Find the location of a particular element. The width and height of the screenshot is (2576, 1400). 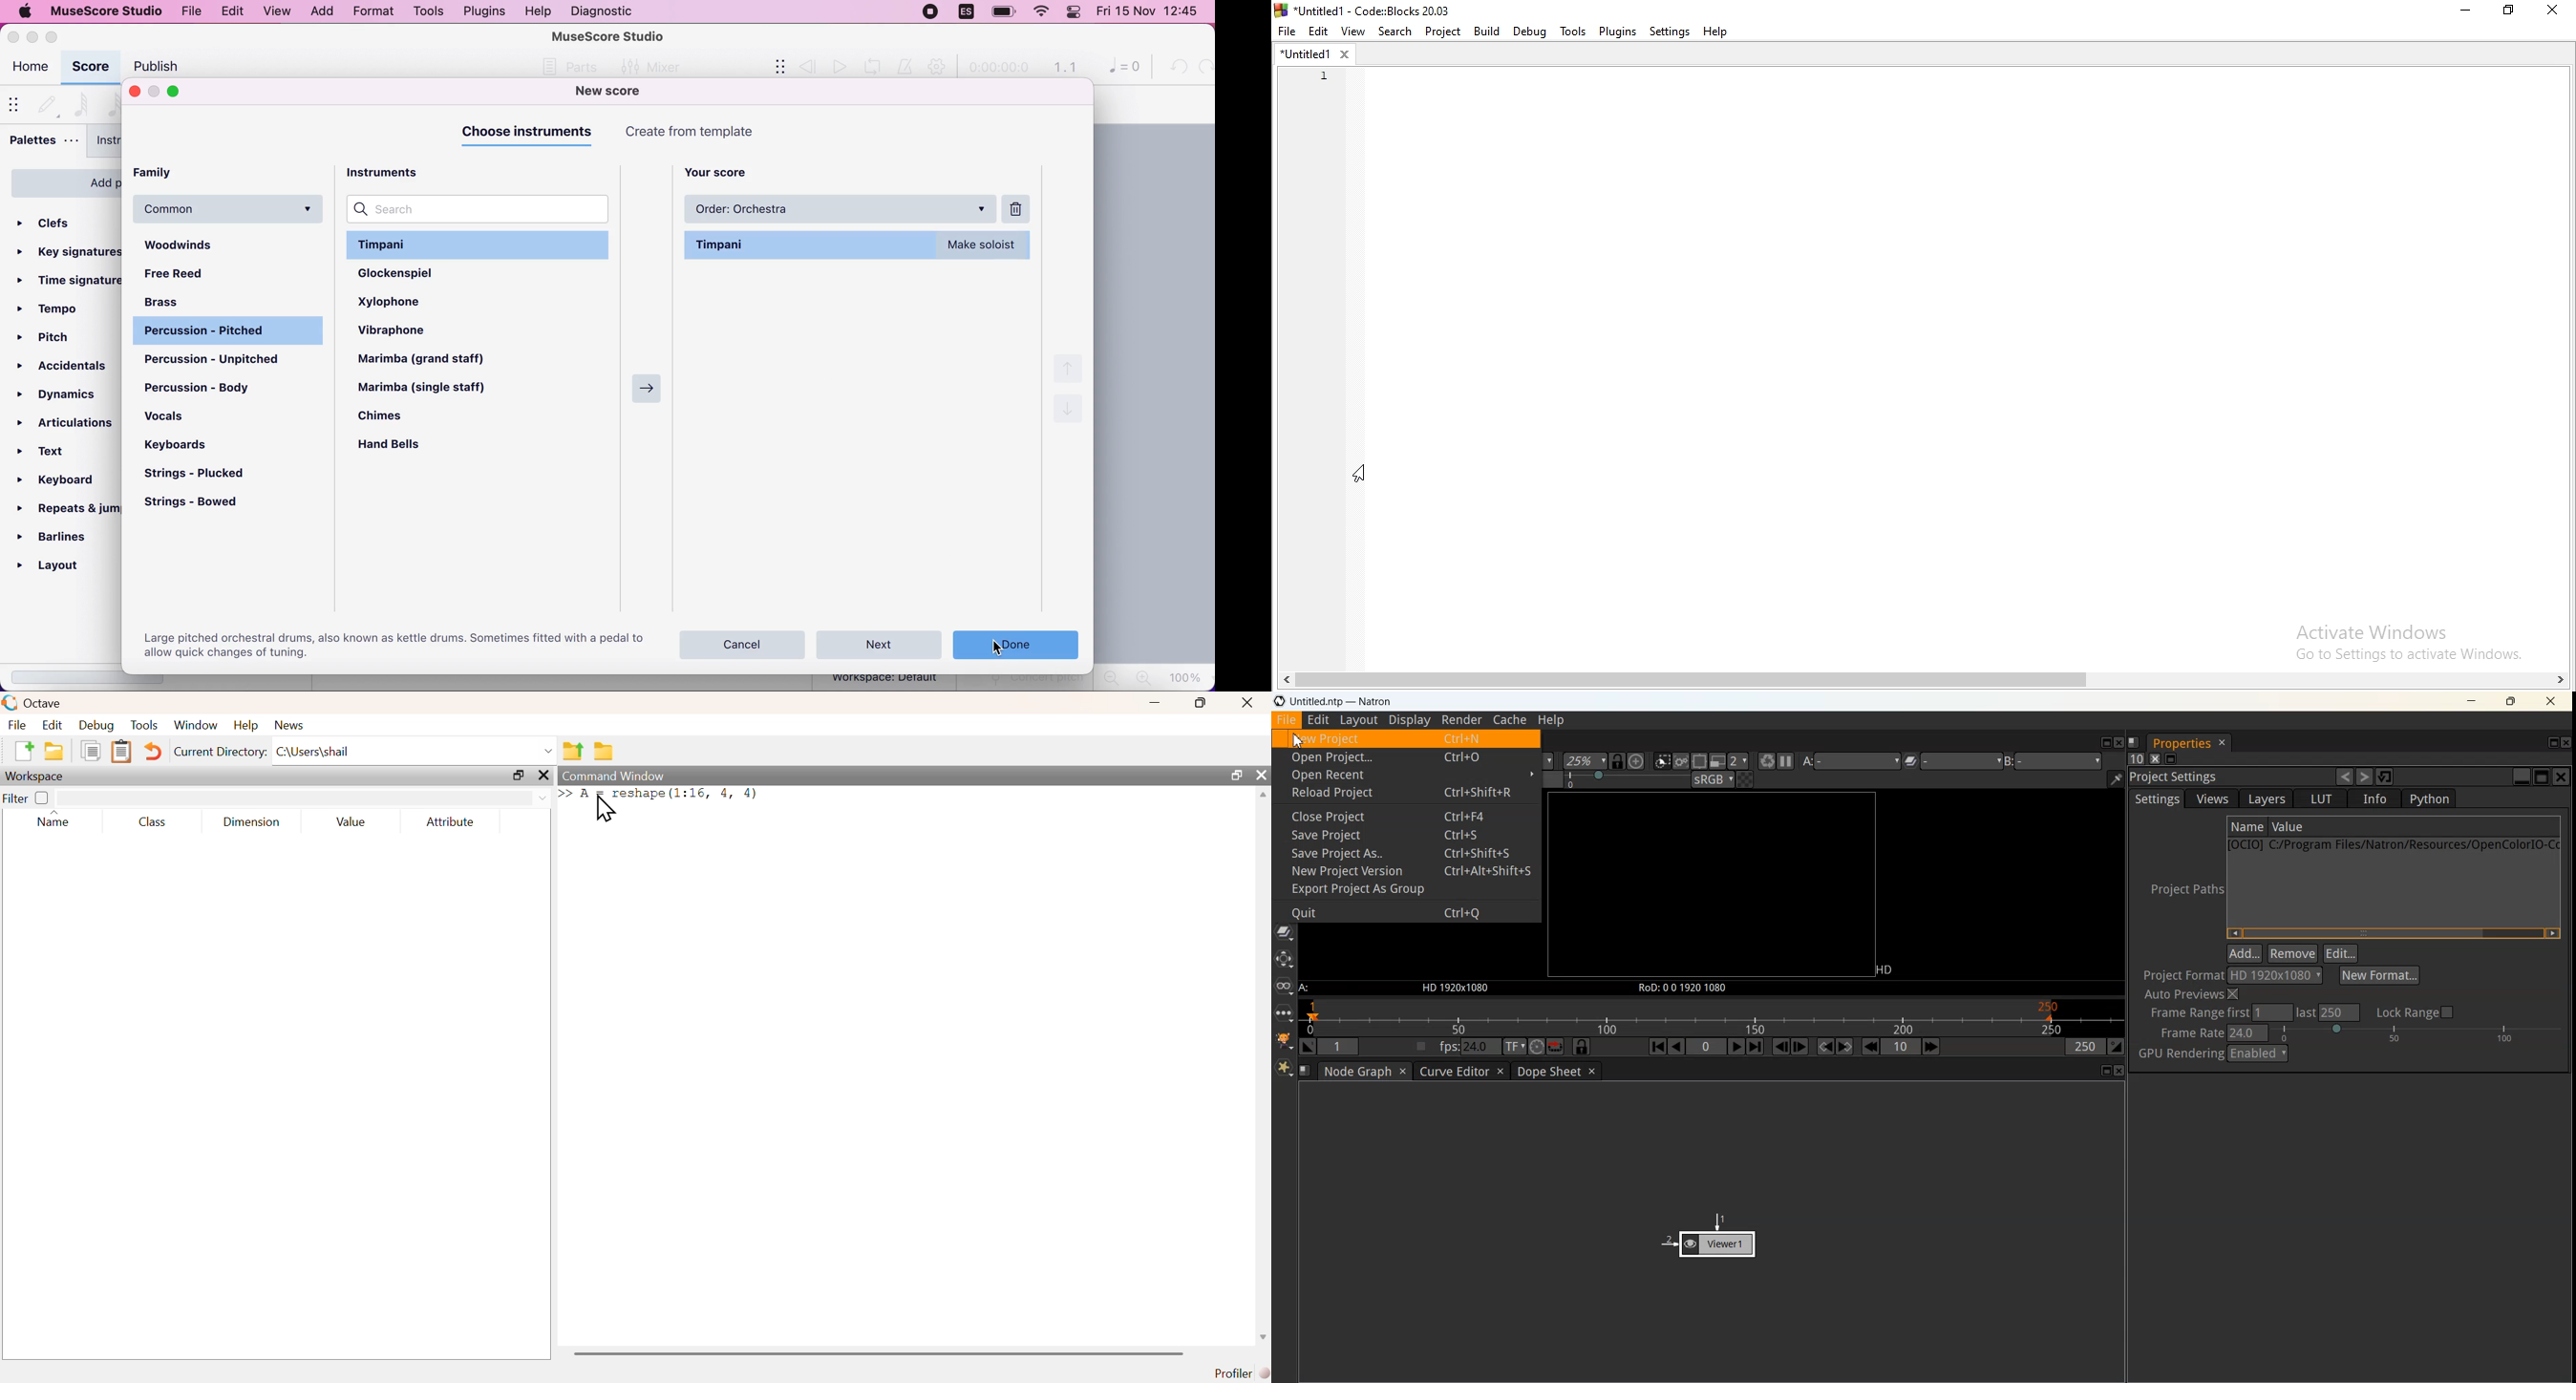

file is located at coordinates (192, 12).